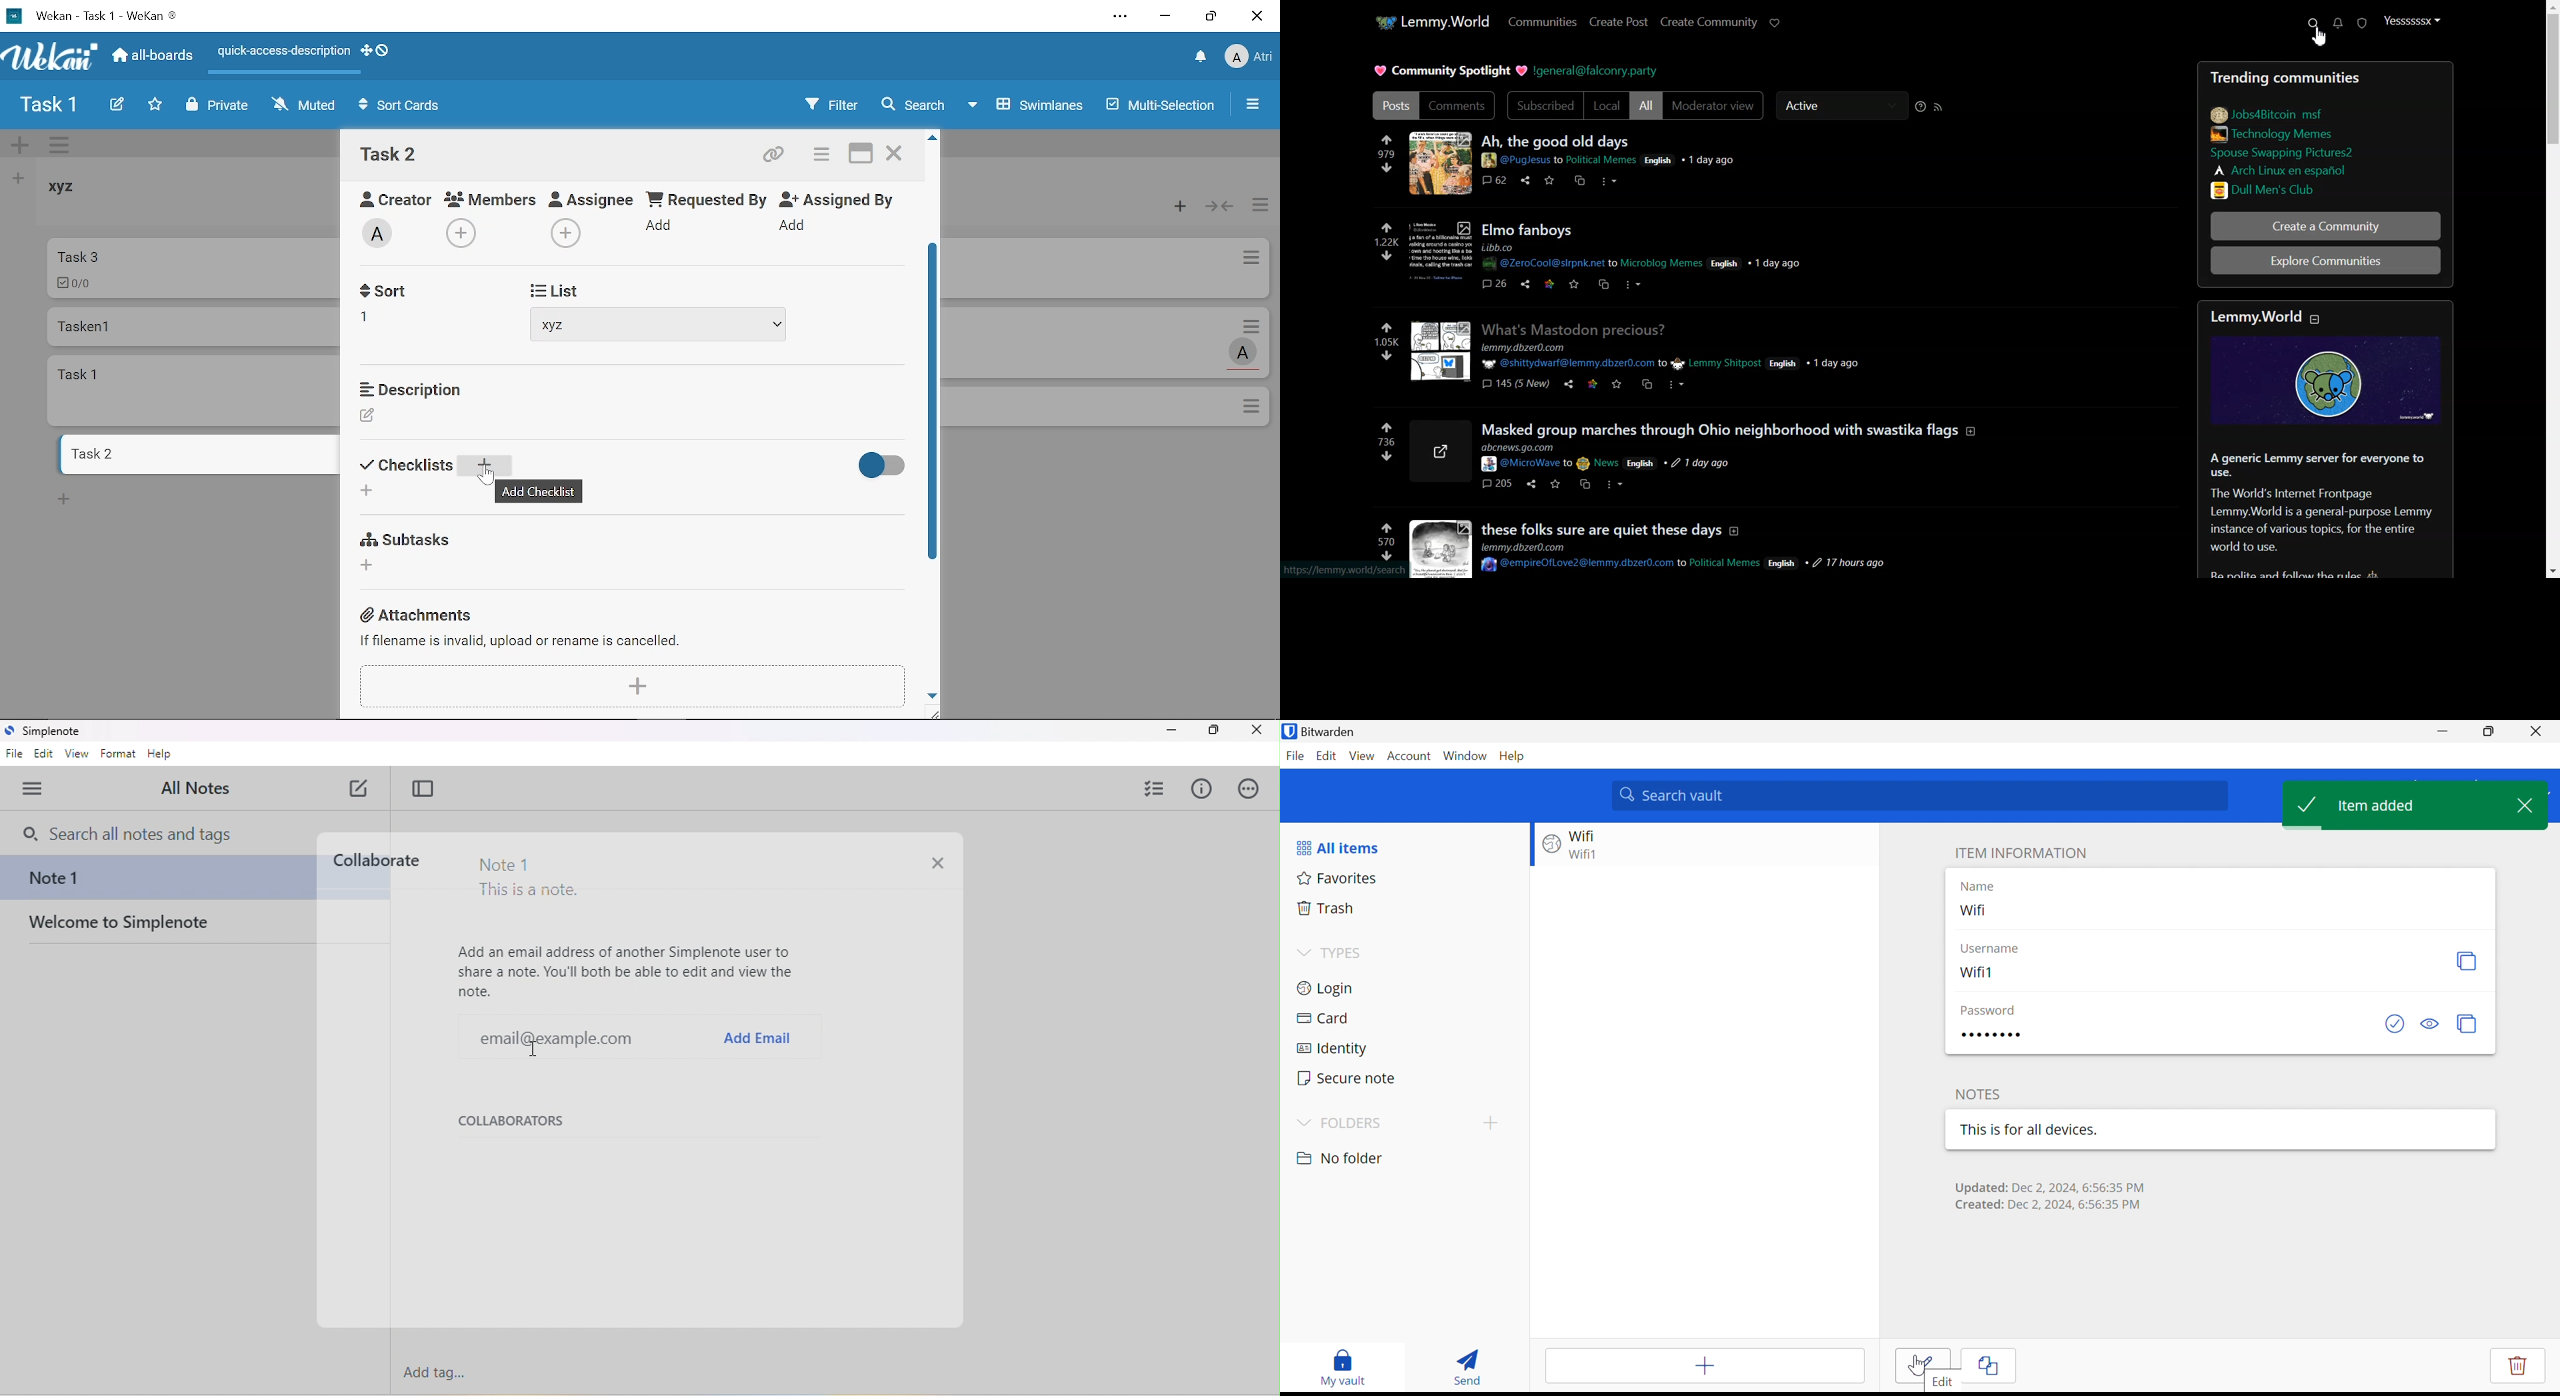 This screenshot has height=1400, width=2576. What do you see at coordinates (1709, 21) in the screenshot?
I see `Create Community` at bounding box center [1709, 21].